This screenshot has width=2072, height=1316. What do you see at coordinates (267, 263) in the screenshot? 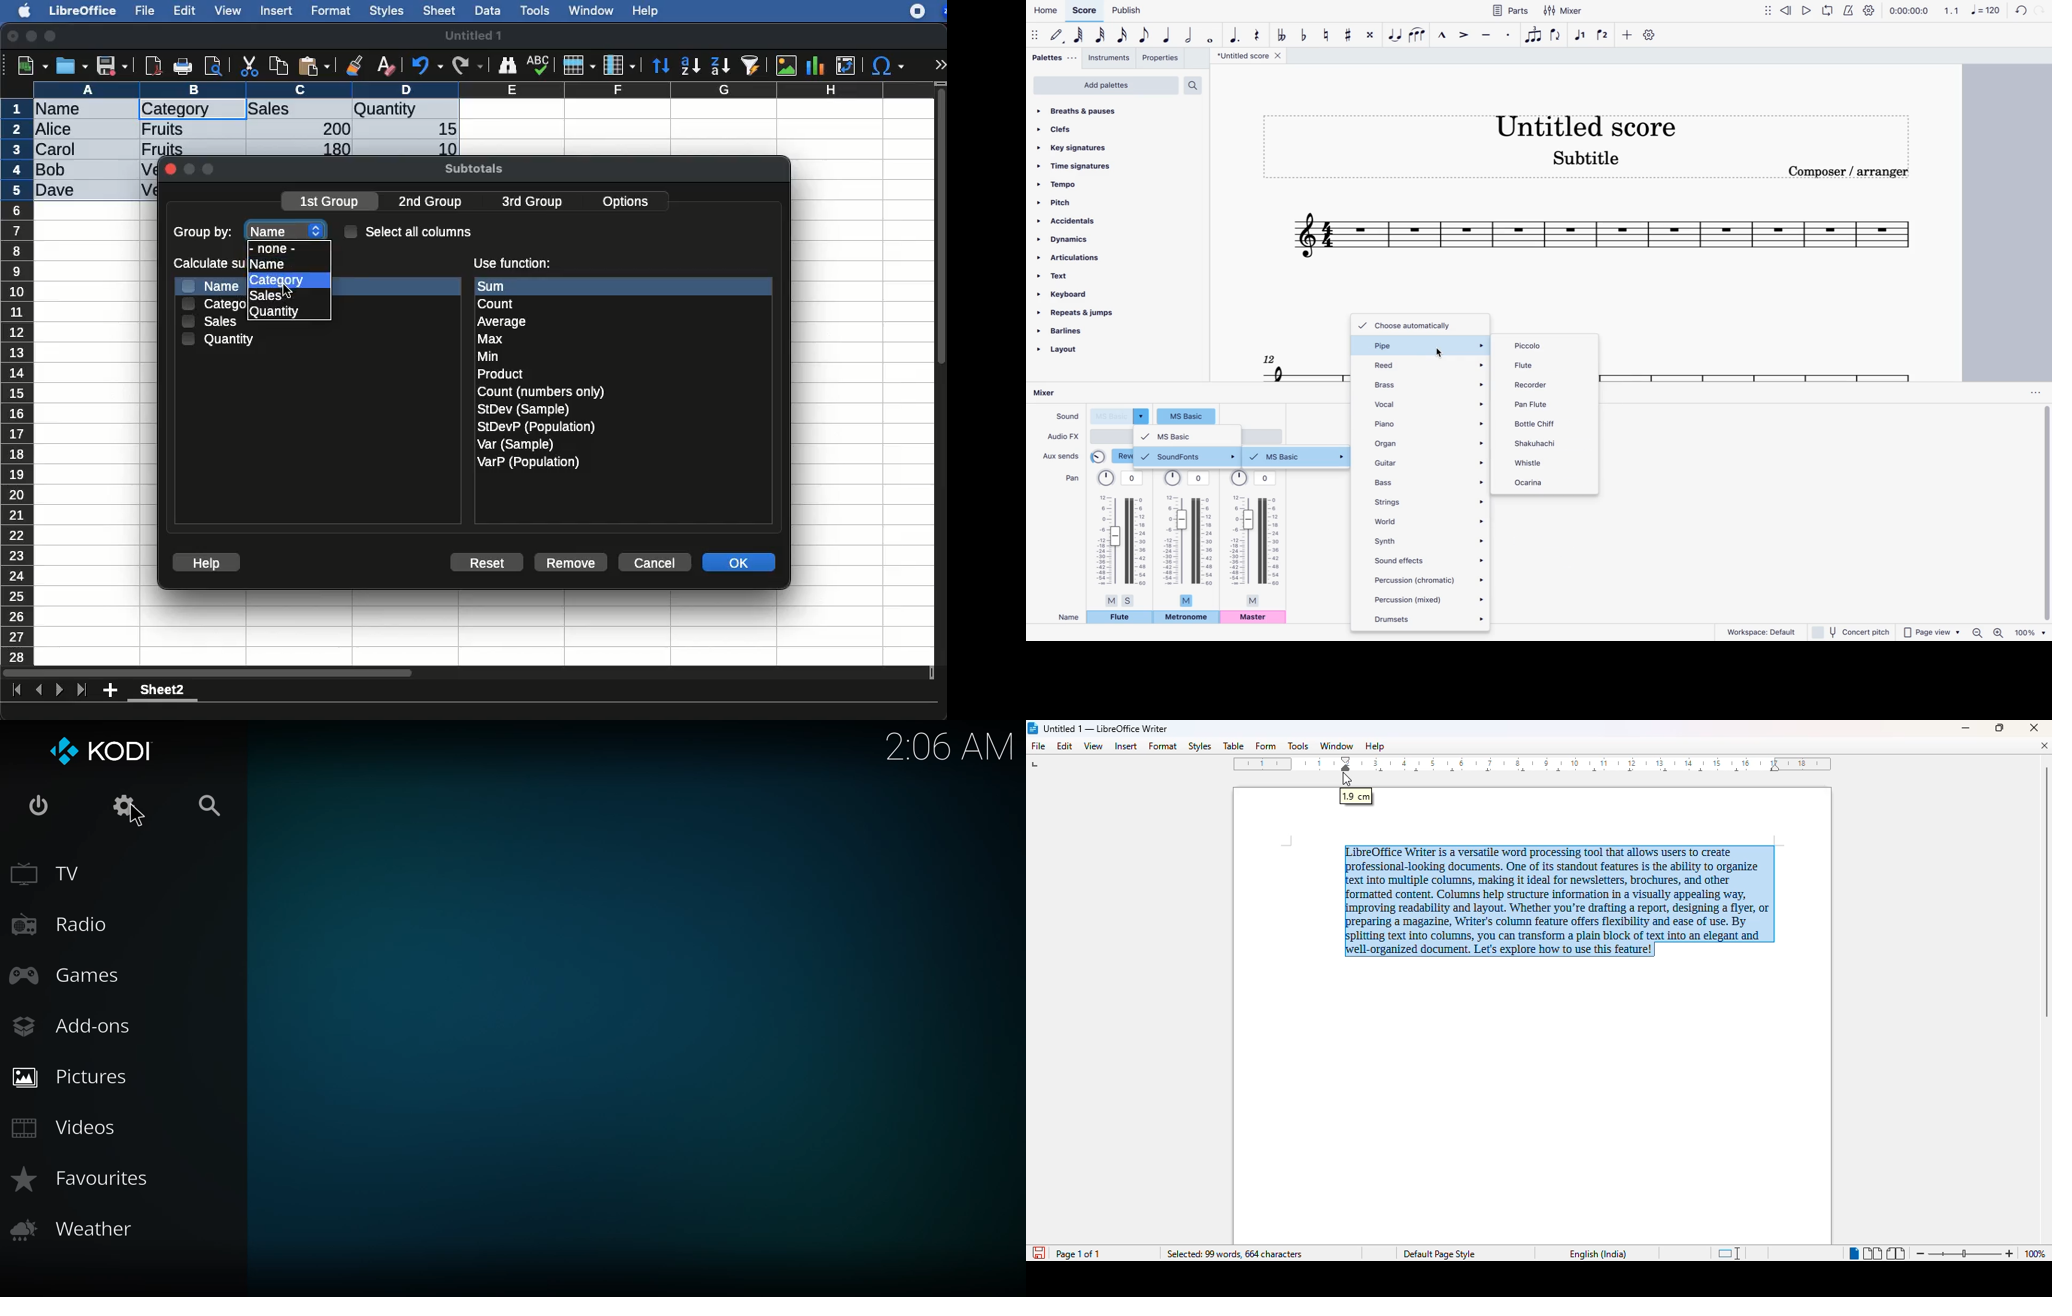
I see `name` at bounding box center [267, 263].